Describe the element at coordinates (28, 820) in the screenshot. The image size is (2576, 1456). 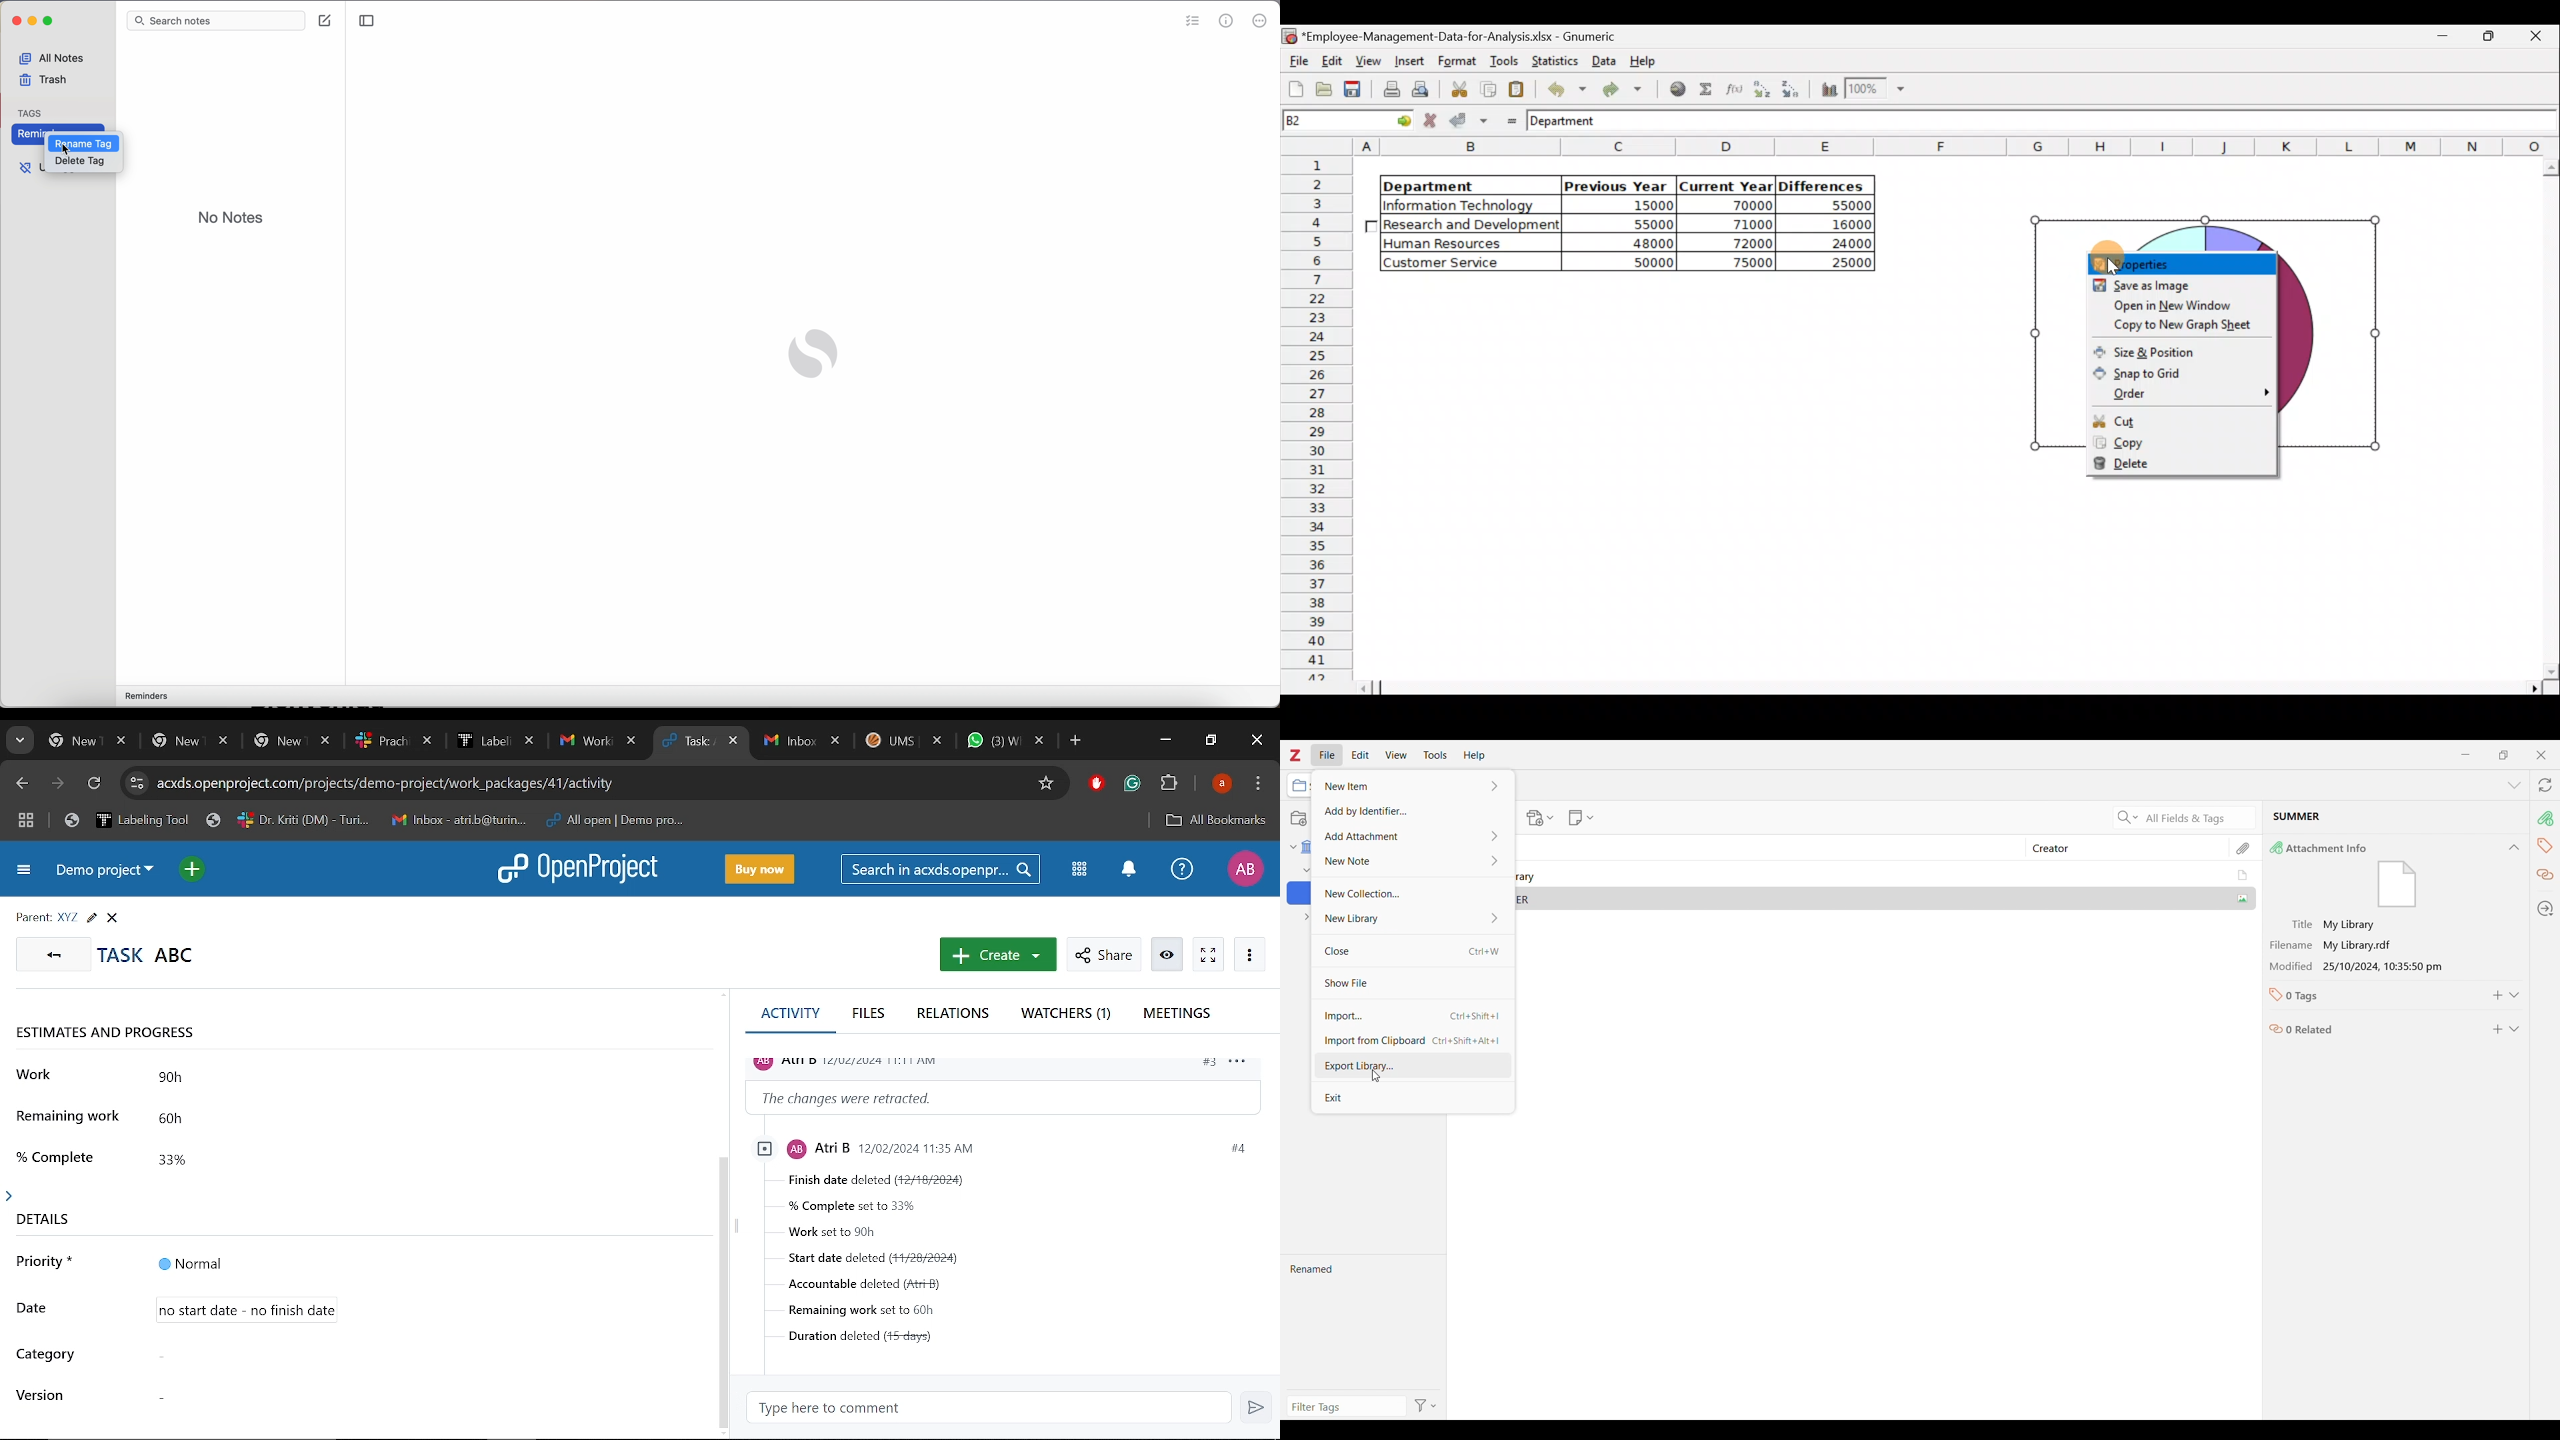
I see `Tab groups` at that location.